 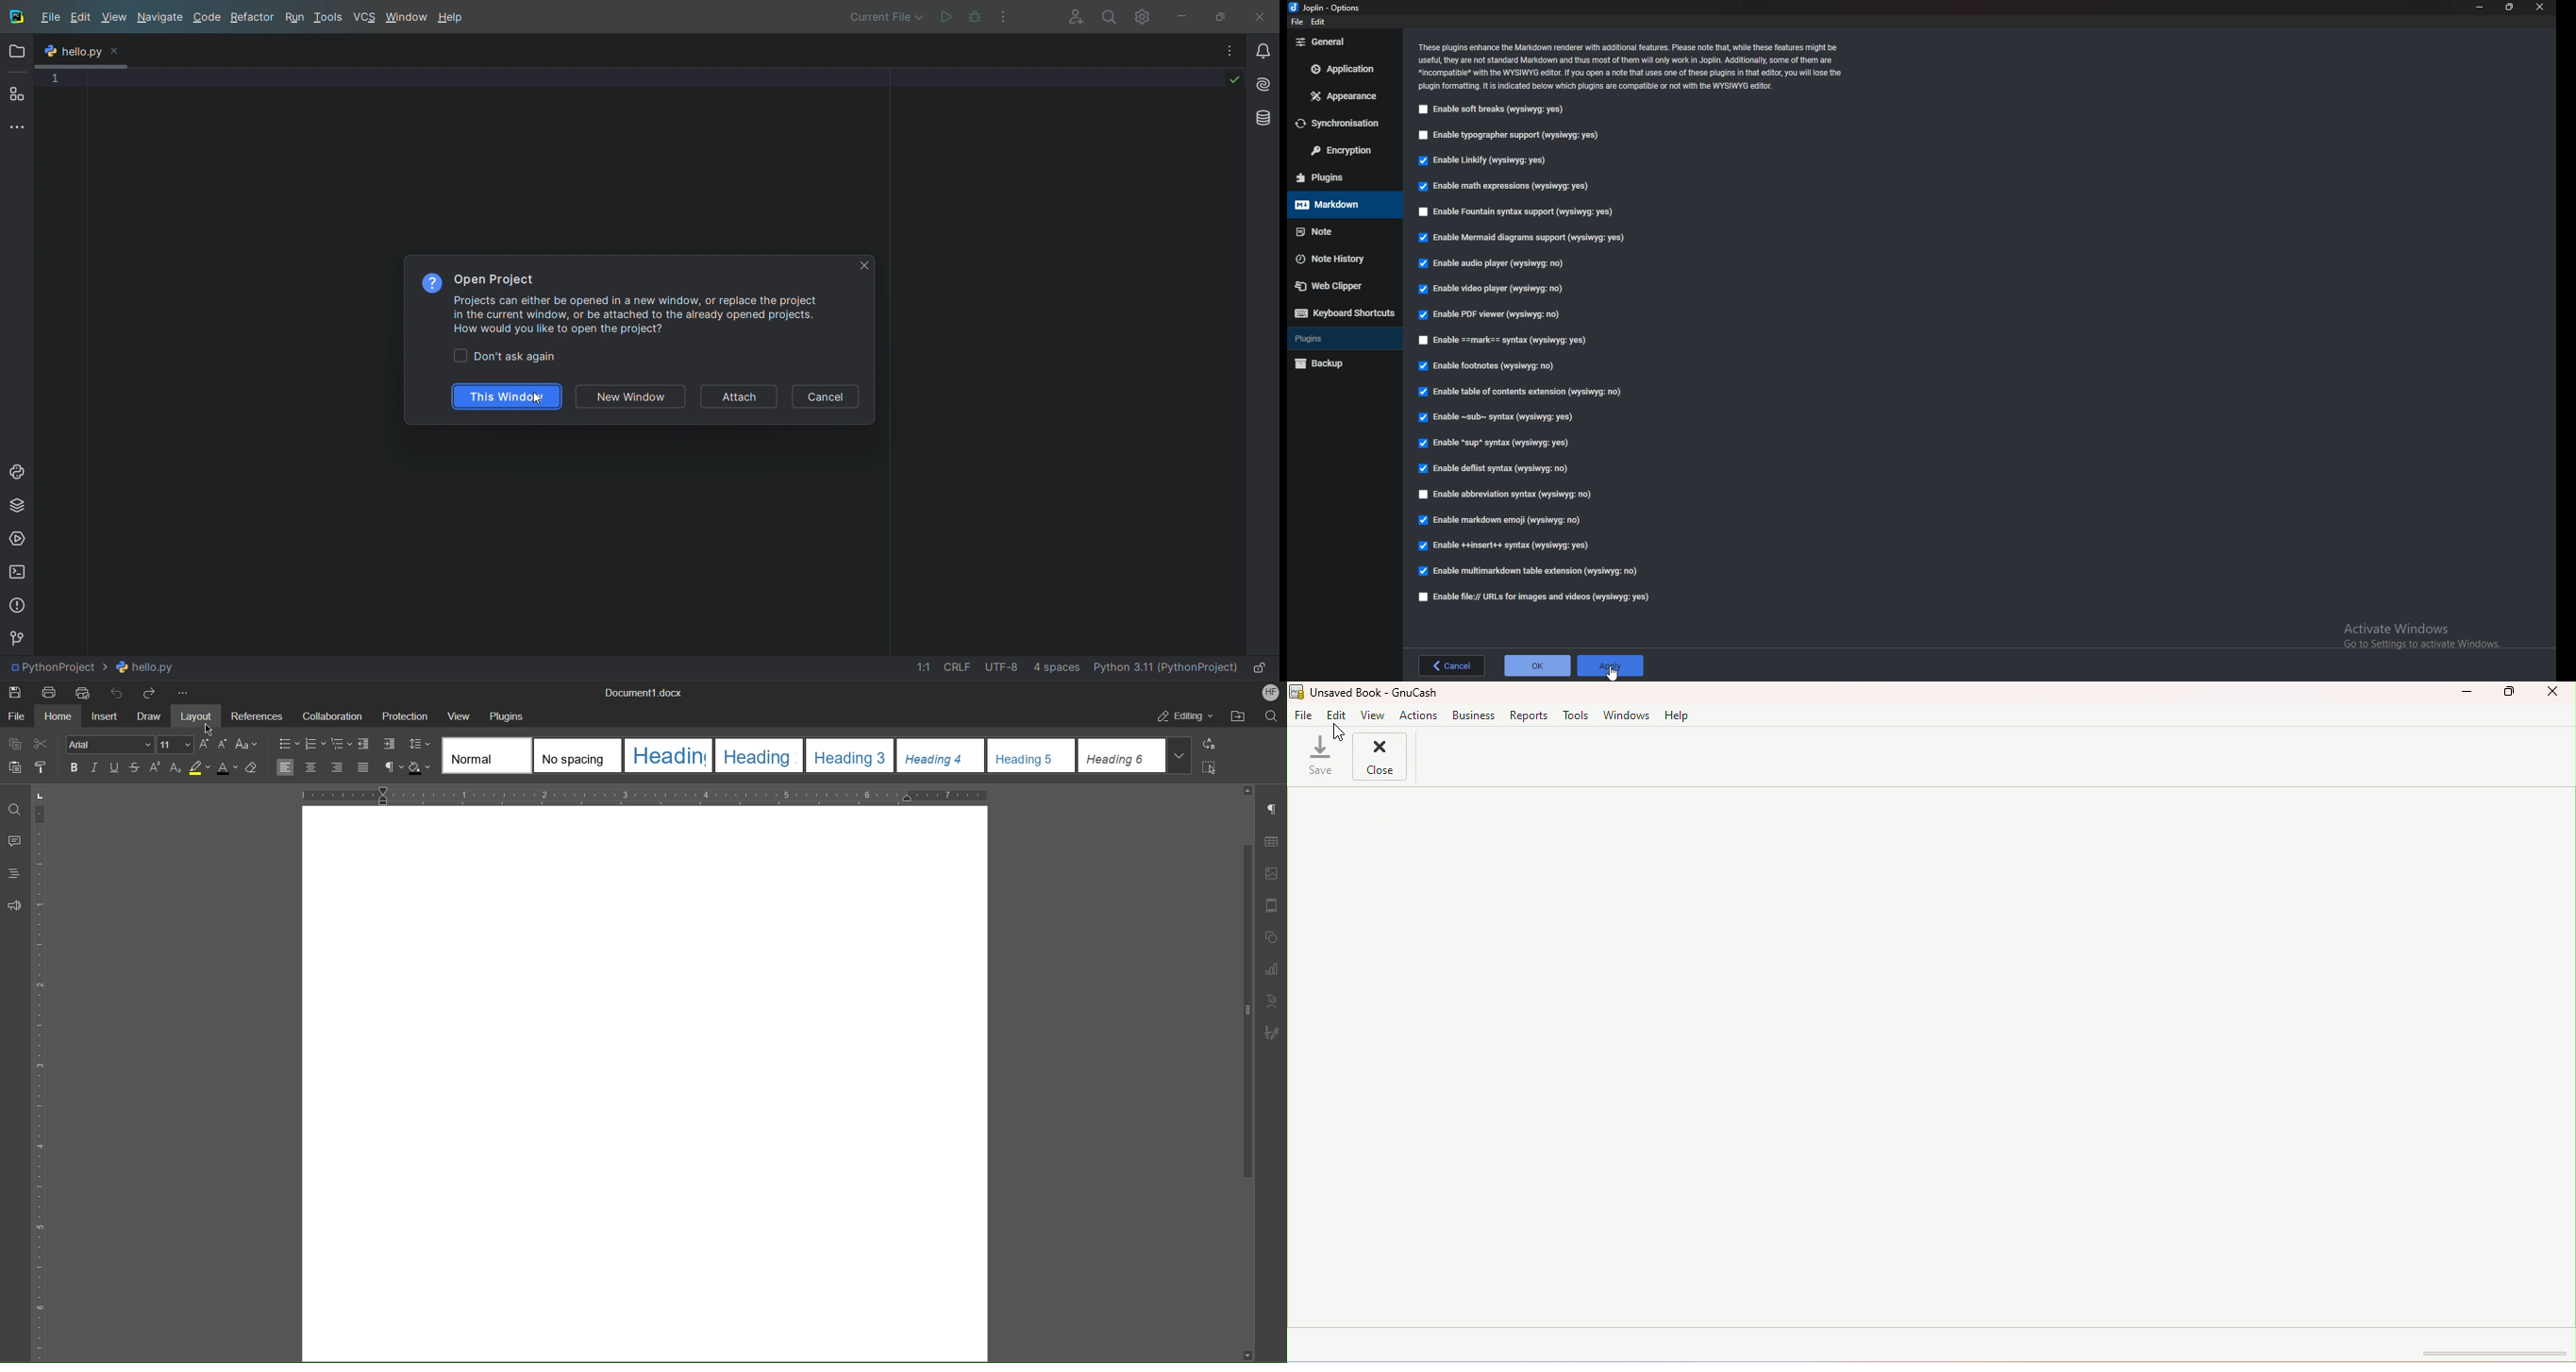 I want to click on help, so click(x=456, y=17).